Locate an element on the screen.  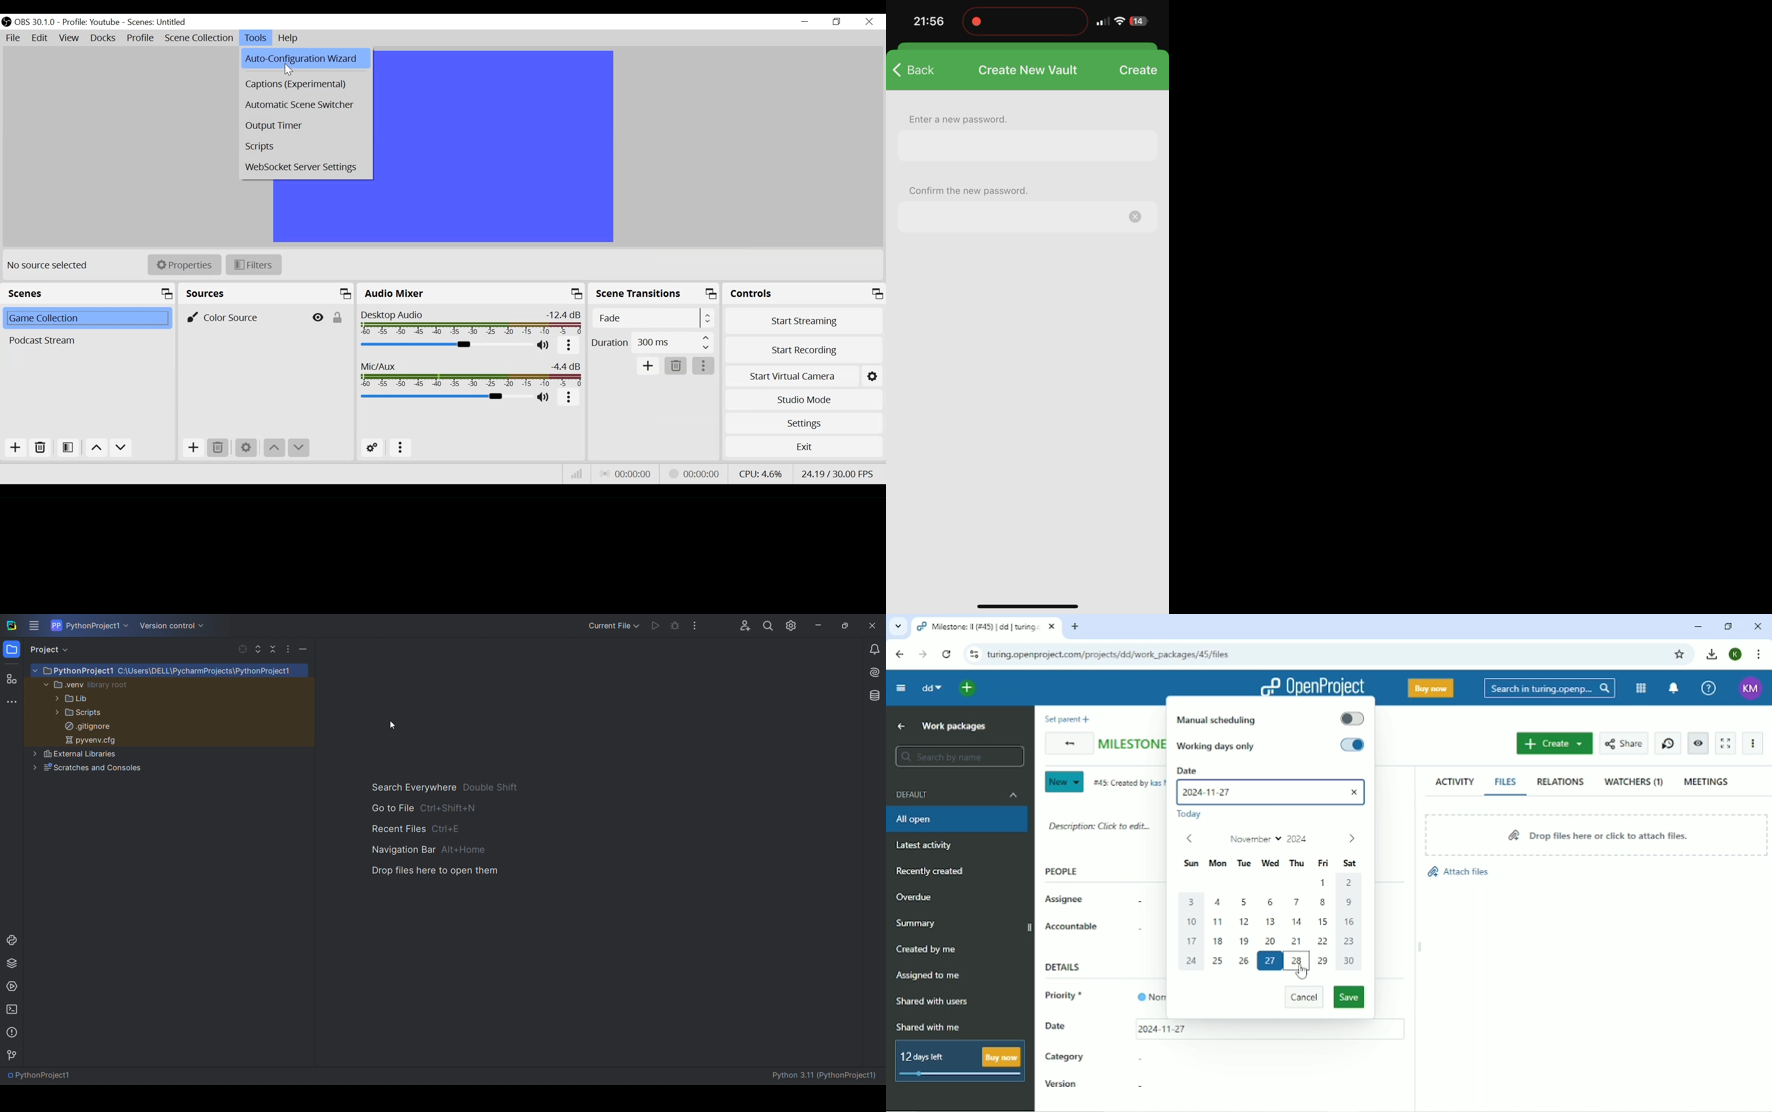
Select Duration is located at coordinates (653, 342).